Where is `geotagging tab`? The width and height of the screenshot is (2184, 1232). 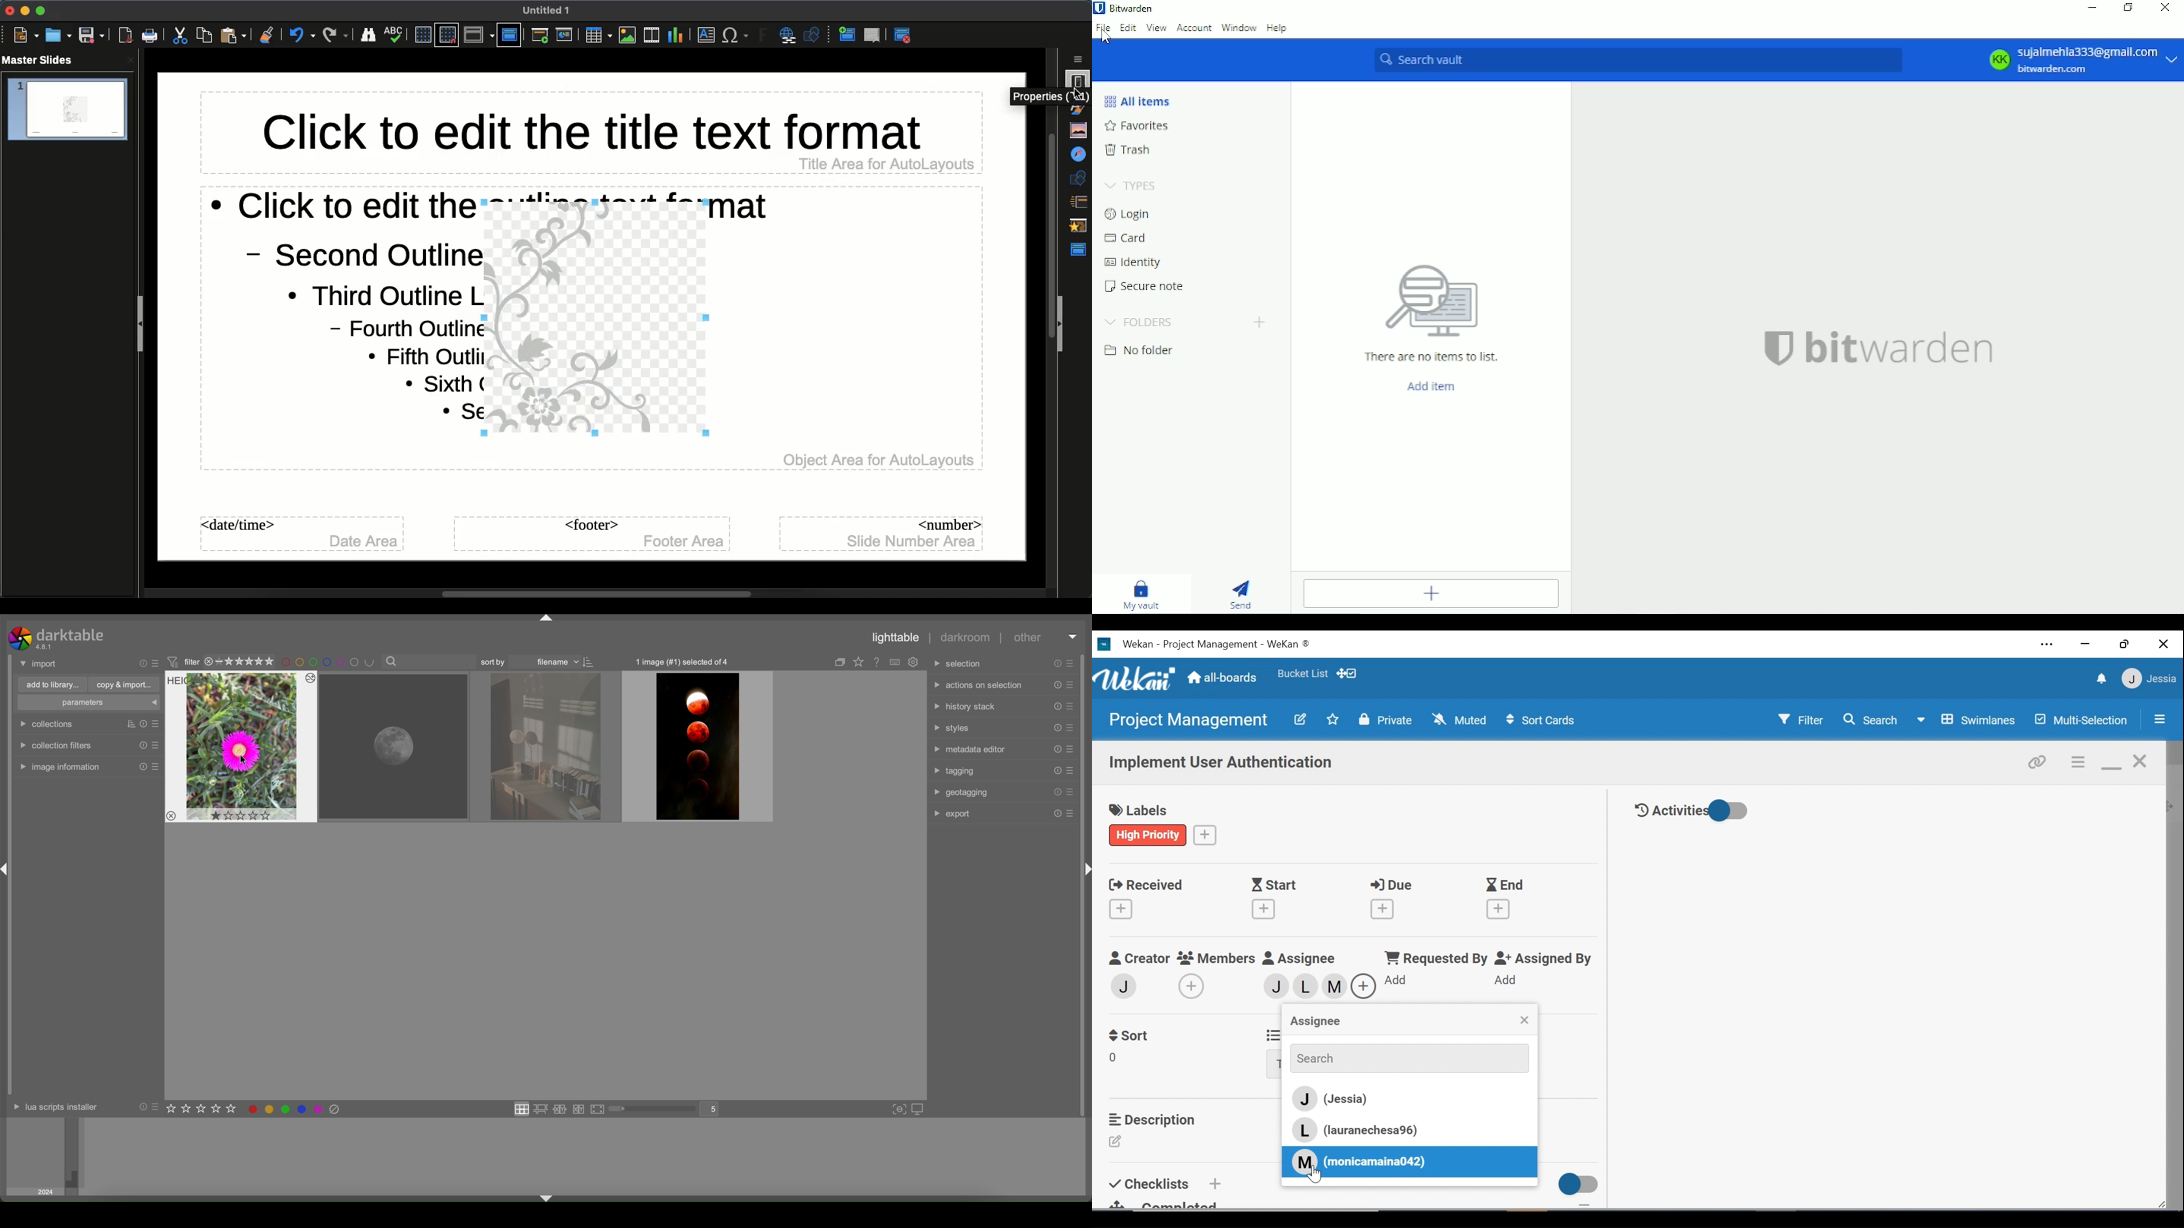 geotagging tab is located at coordinates (959, 793).